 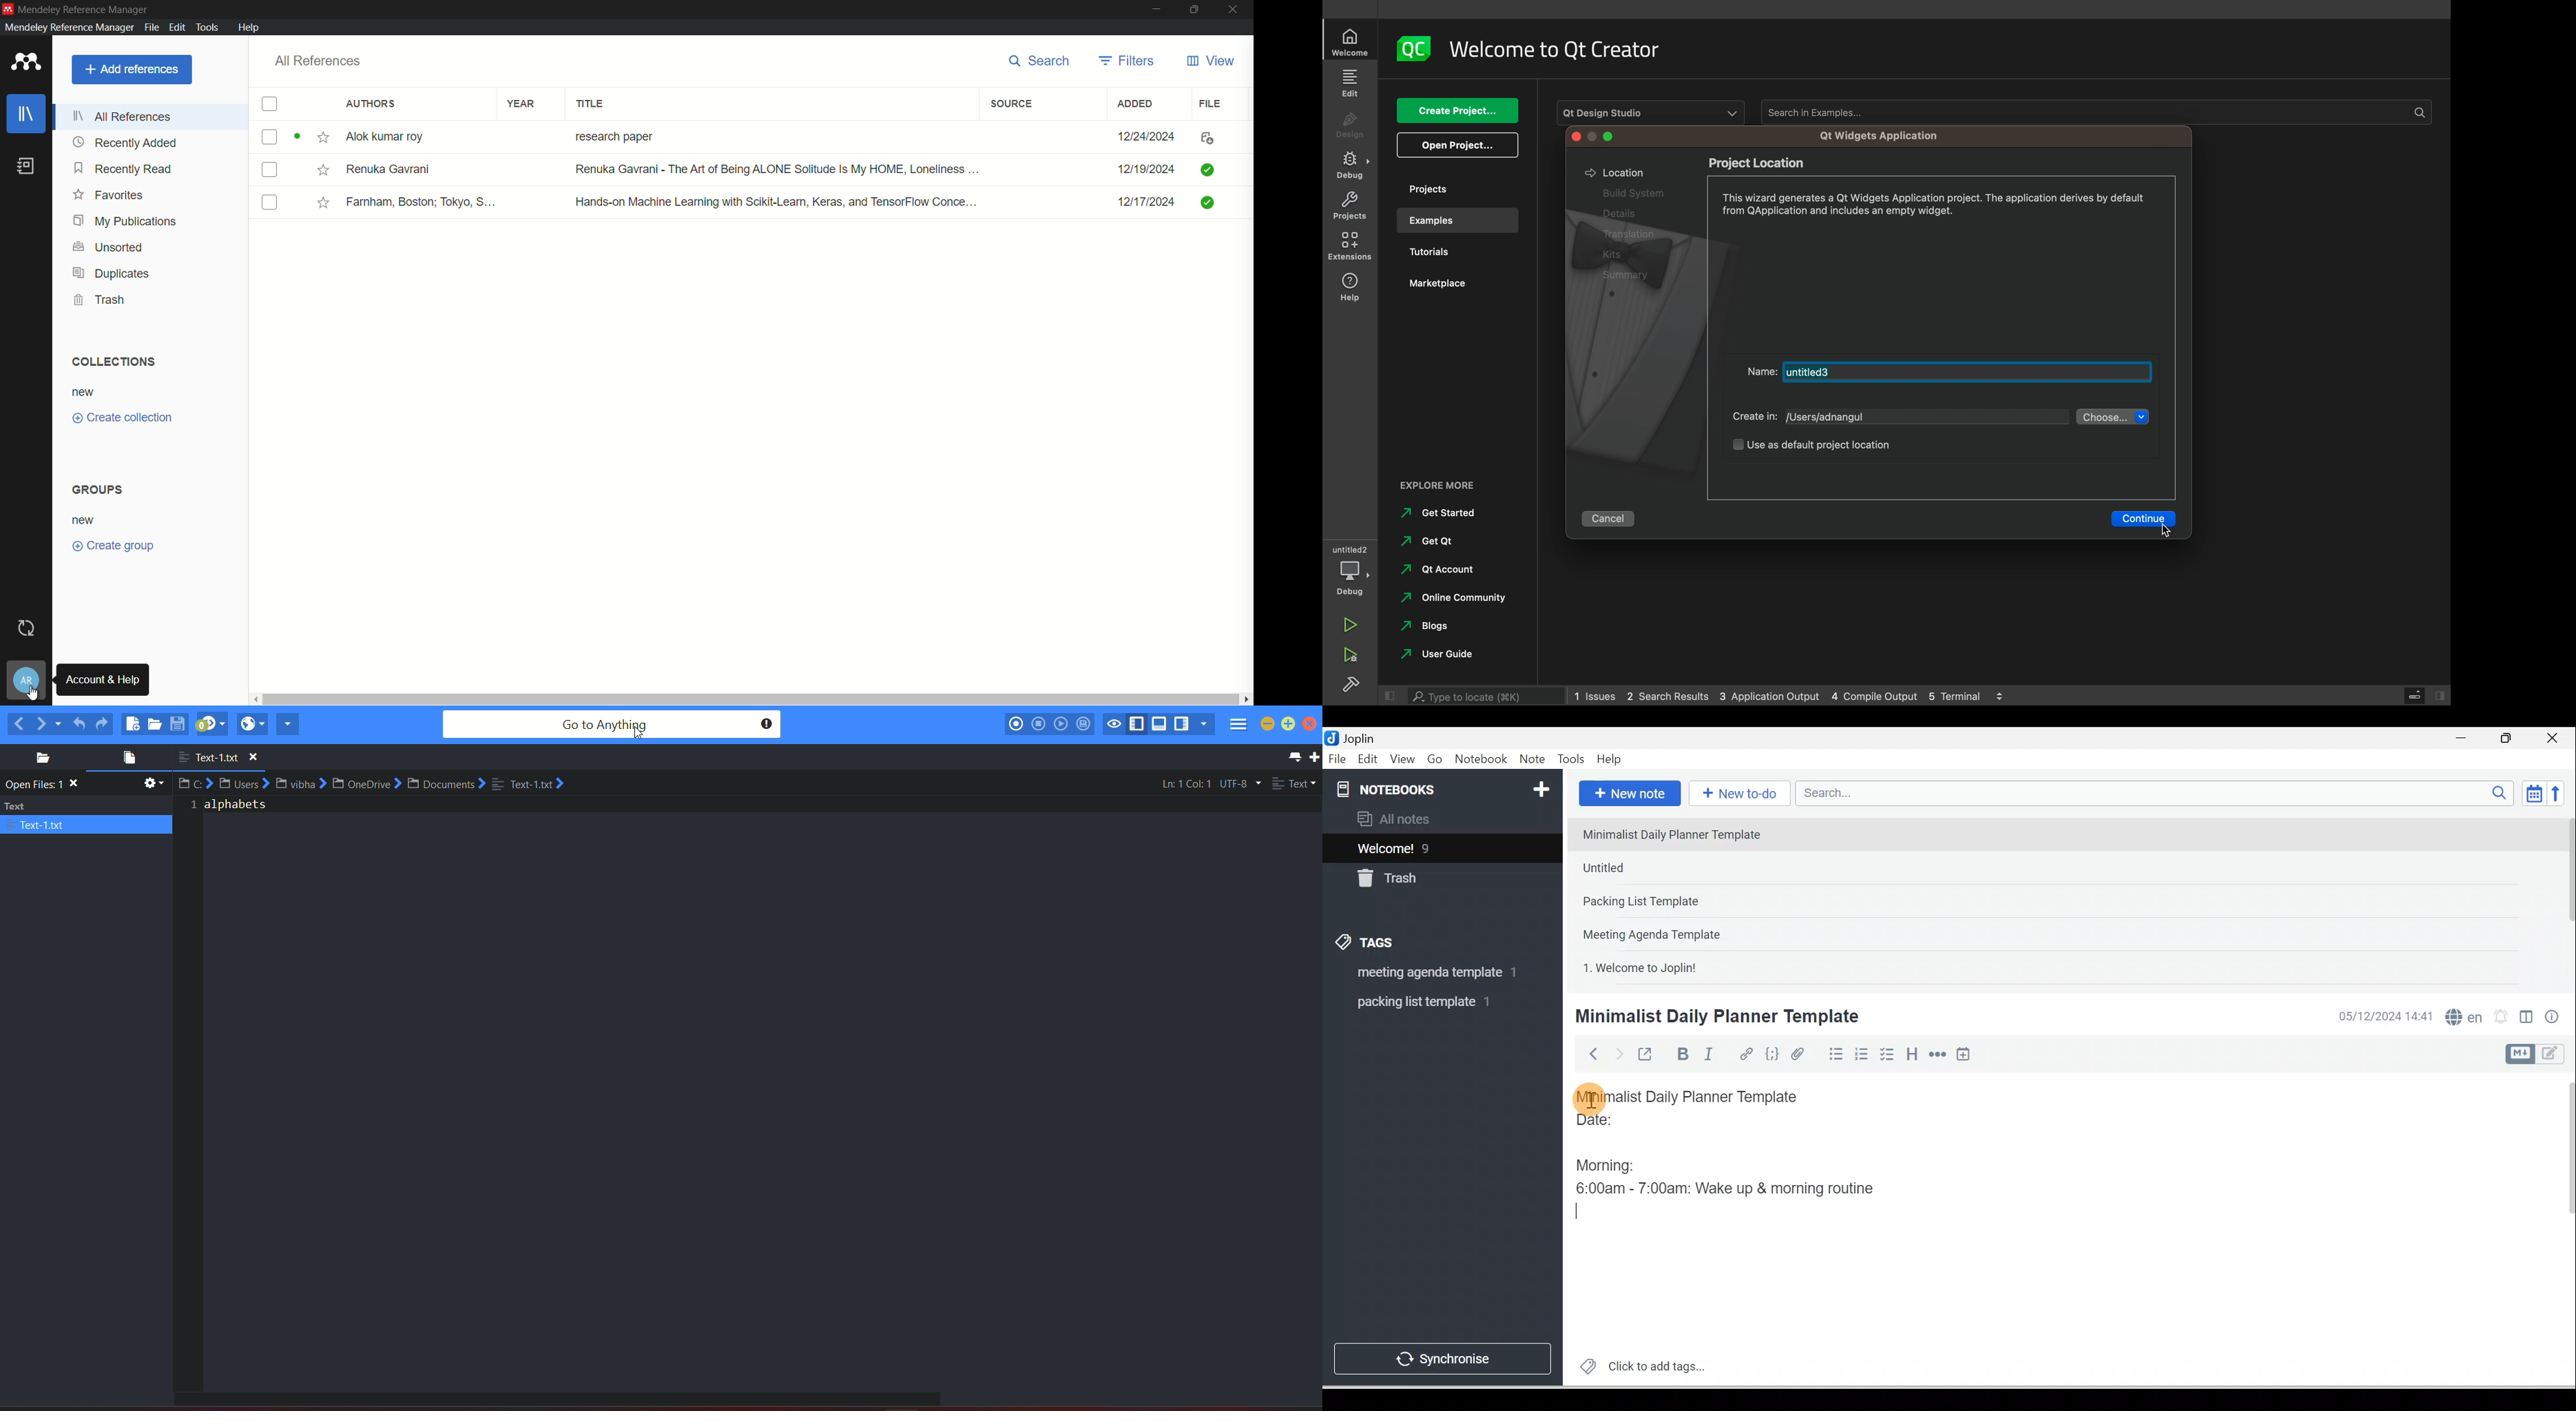 I want to click on New note, so click(x=1627, y=794).